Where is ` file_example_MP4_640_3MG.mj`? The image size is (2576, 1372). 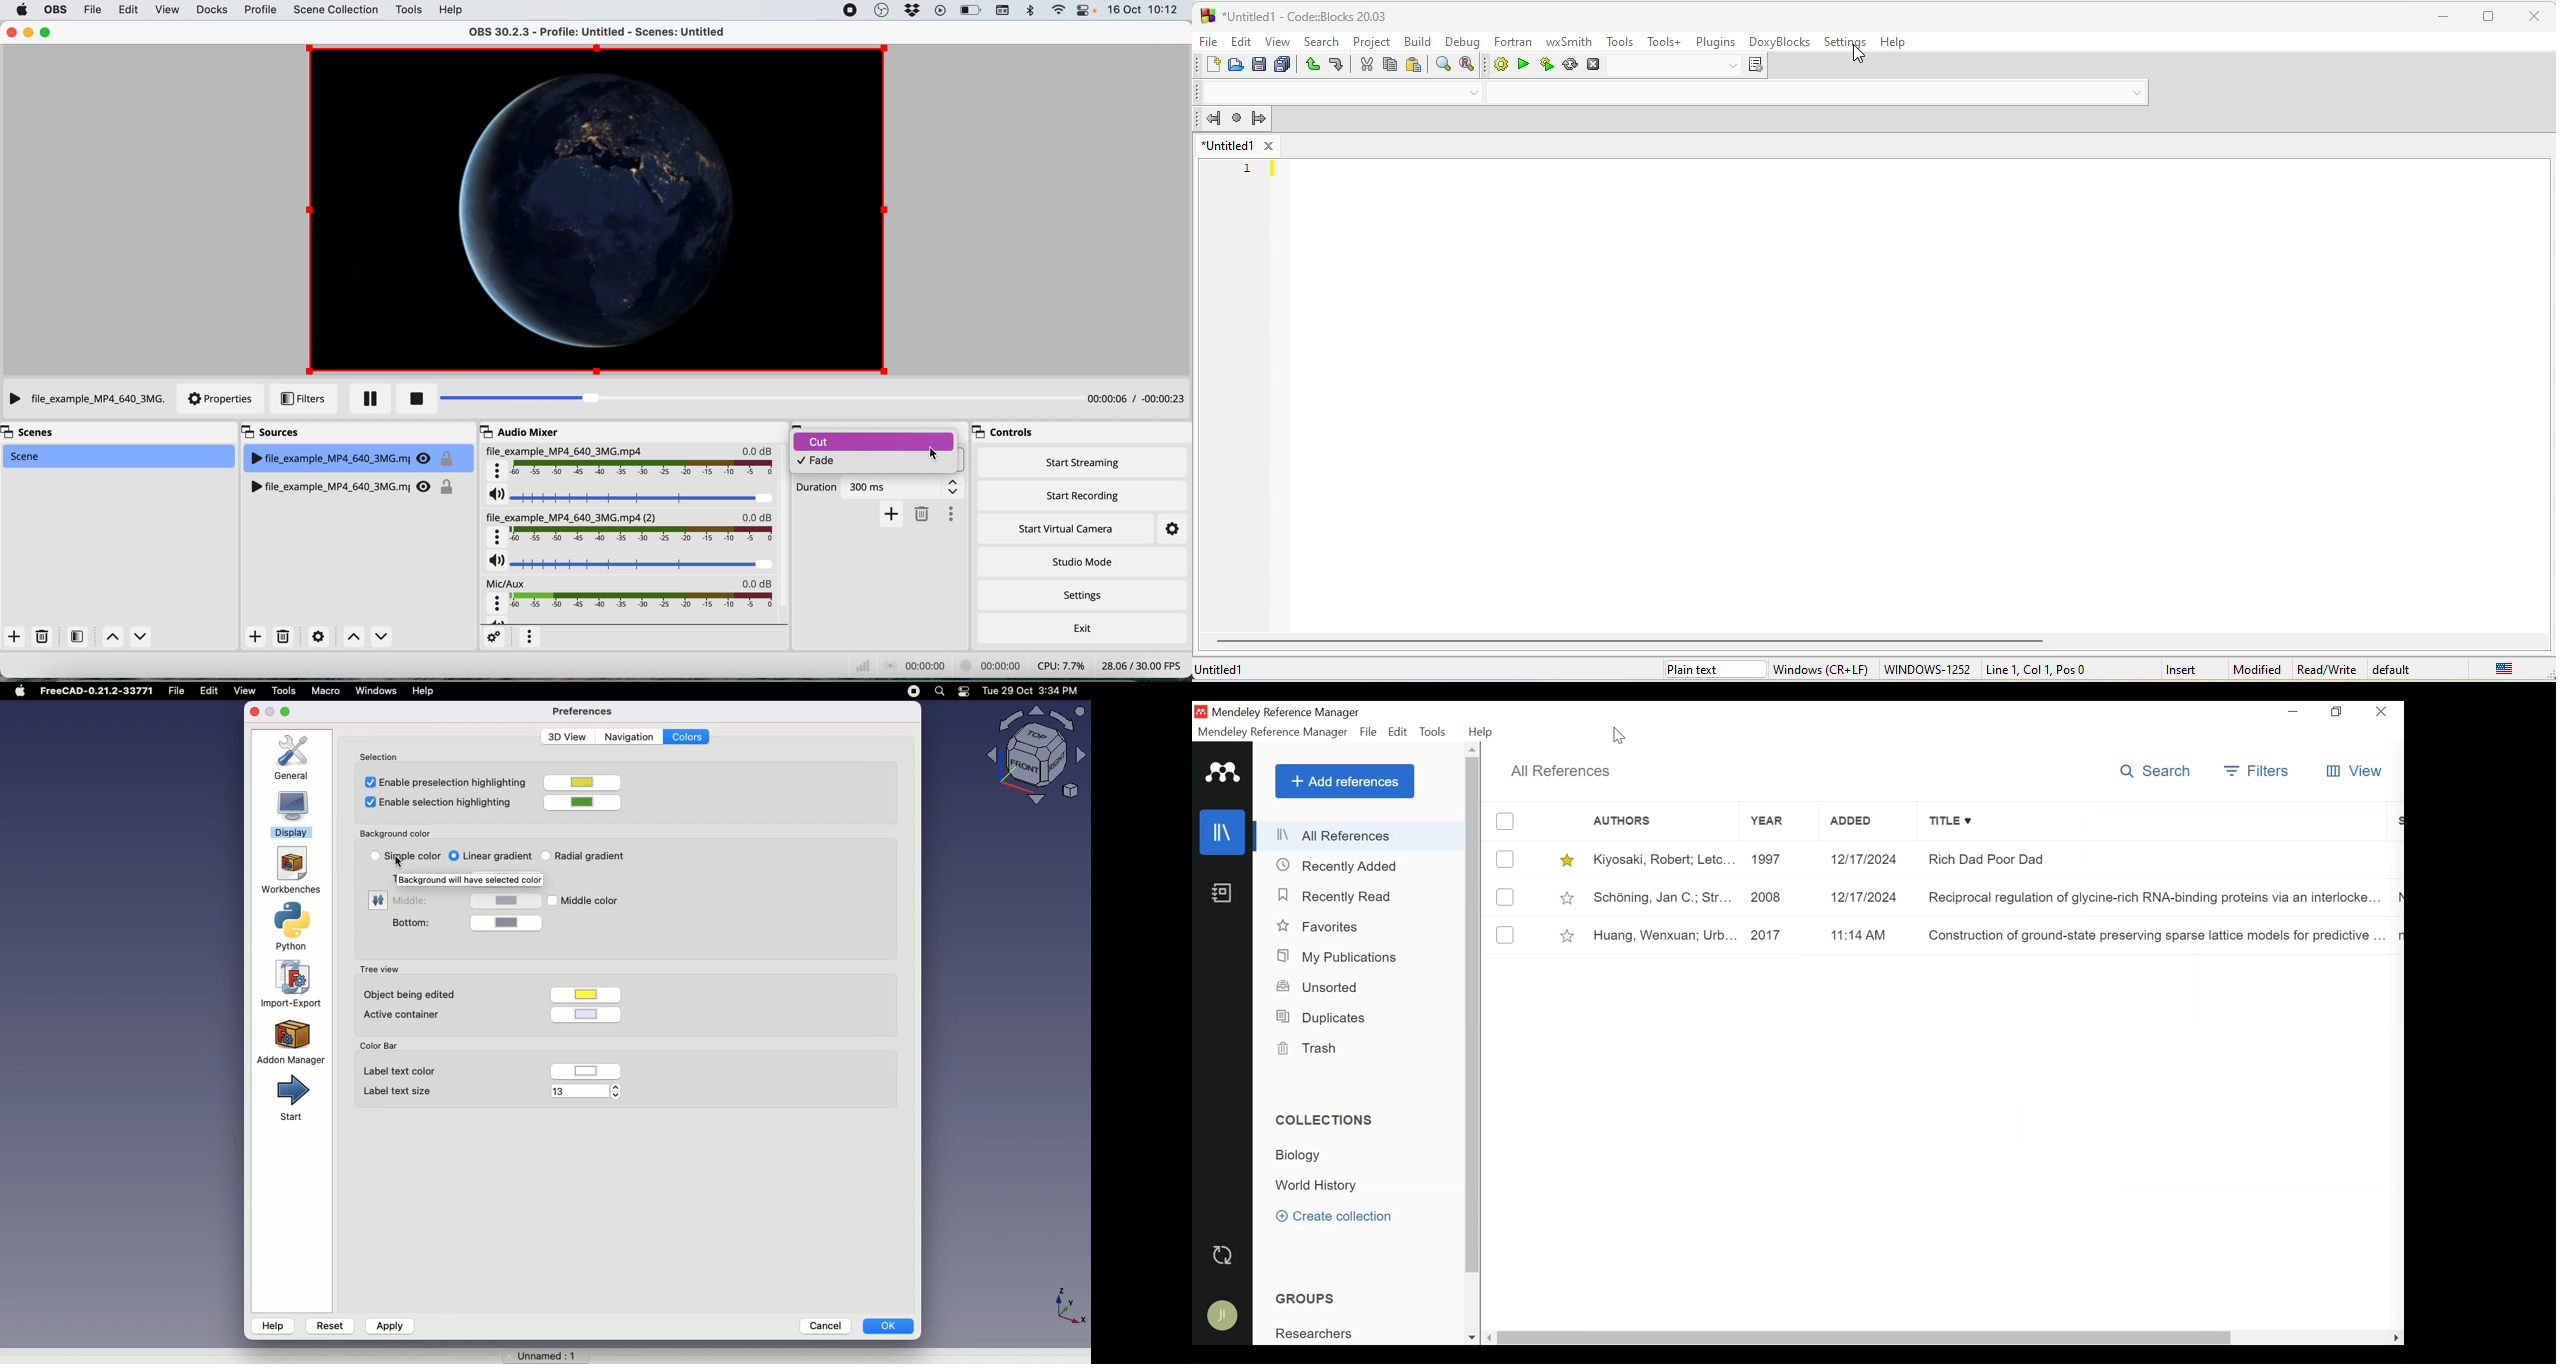
 file_example_MP4_640_3MG.mj is located at coordinates (356, 458).